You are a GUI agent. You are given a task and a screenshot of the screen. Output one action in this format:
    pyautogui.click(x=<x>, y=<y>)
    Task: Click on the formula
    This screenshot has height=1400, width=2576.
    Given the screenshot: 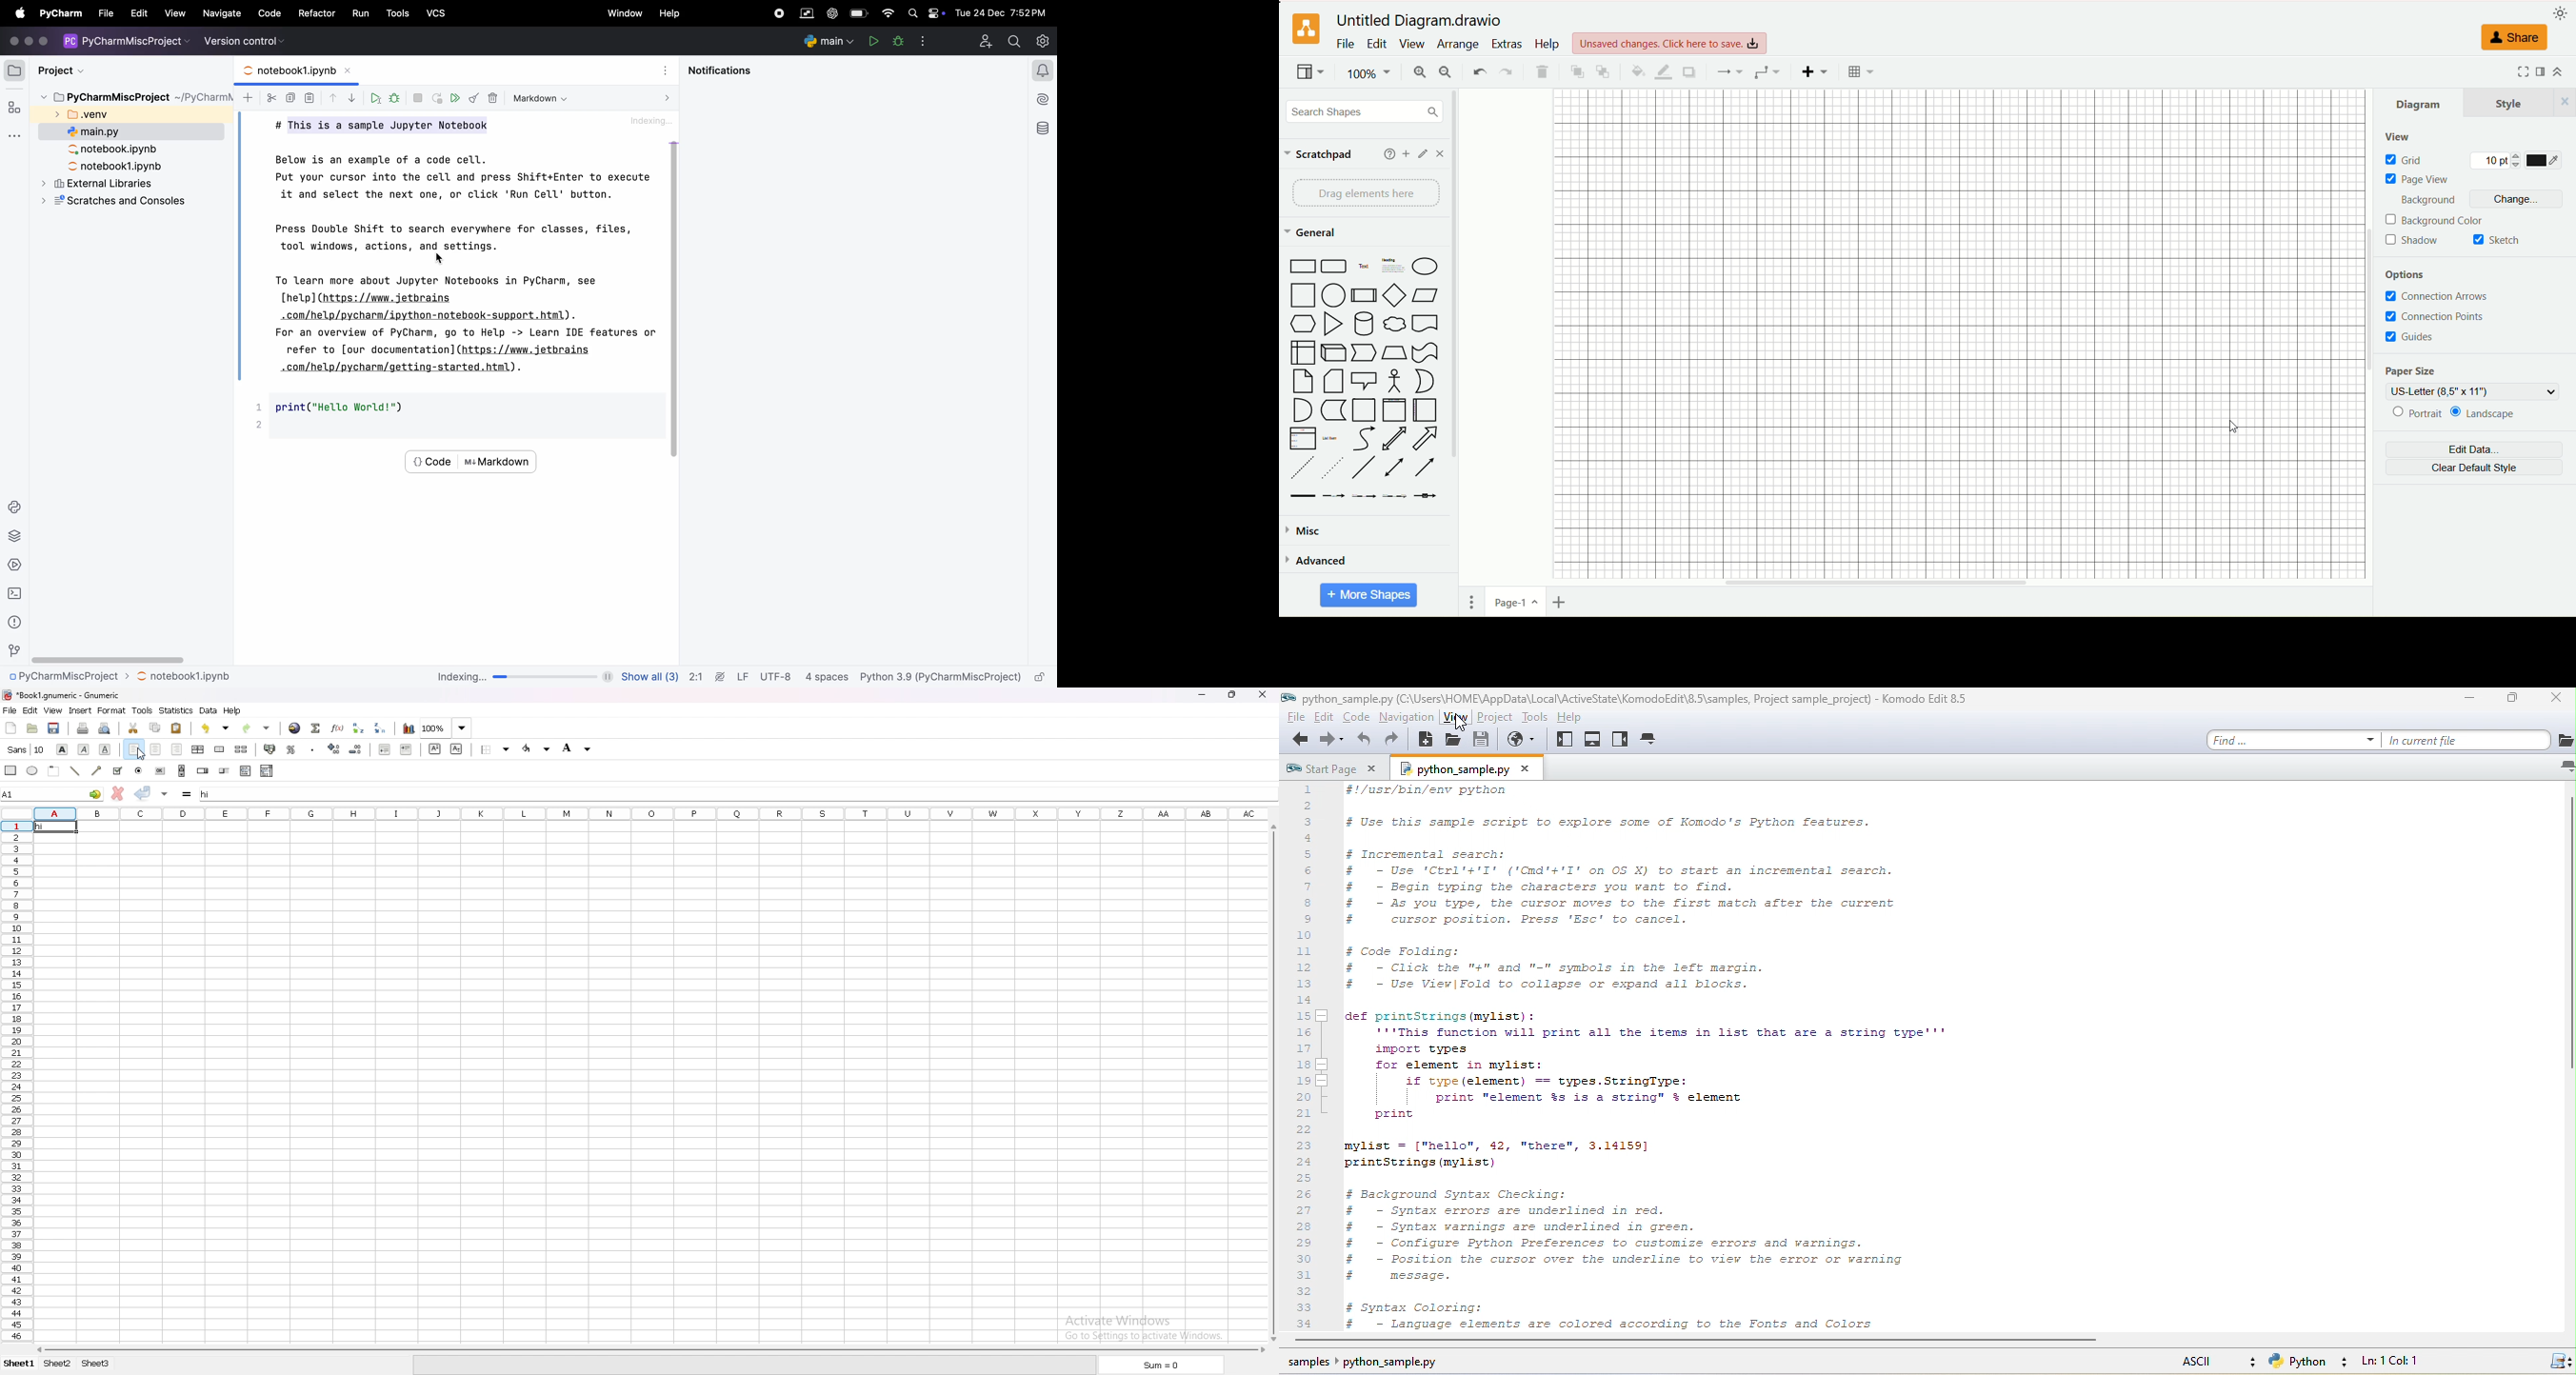 What is the action you would take?
    pyautogui.click(x=189, y=795)
    